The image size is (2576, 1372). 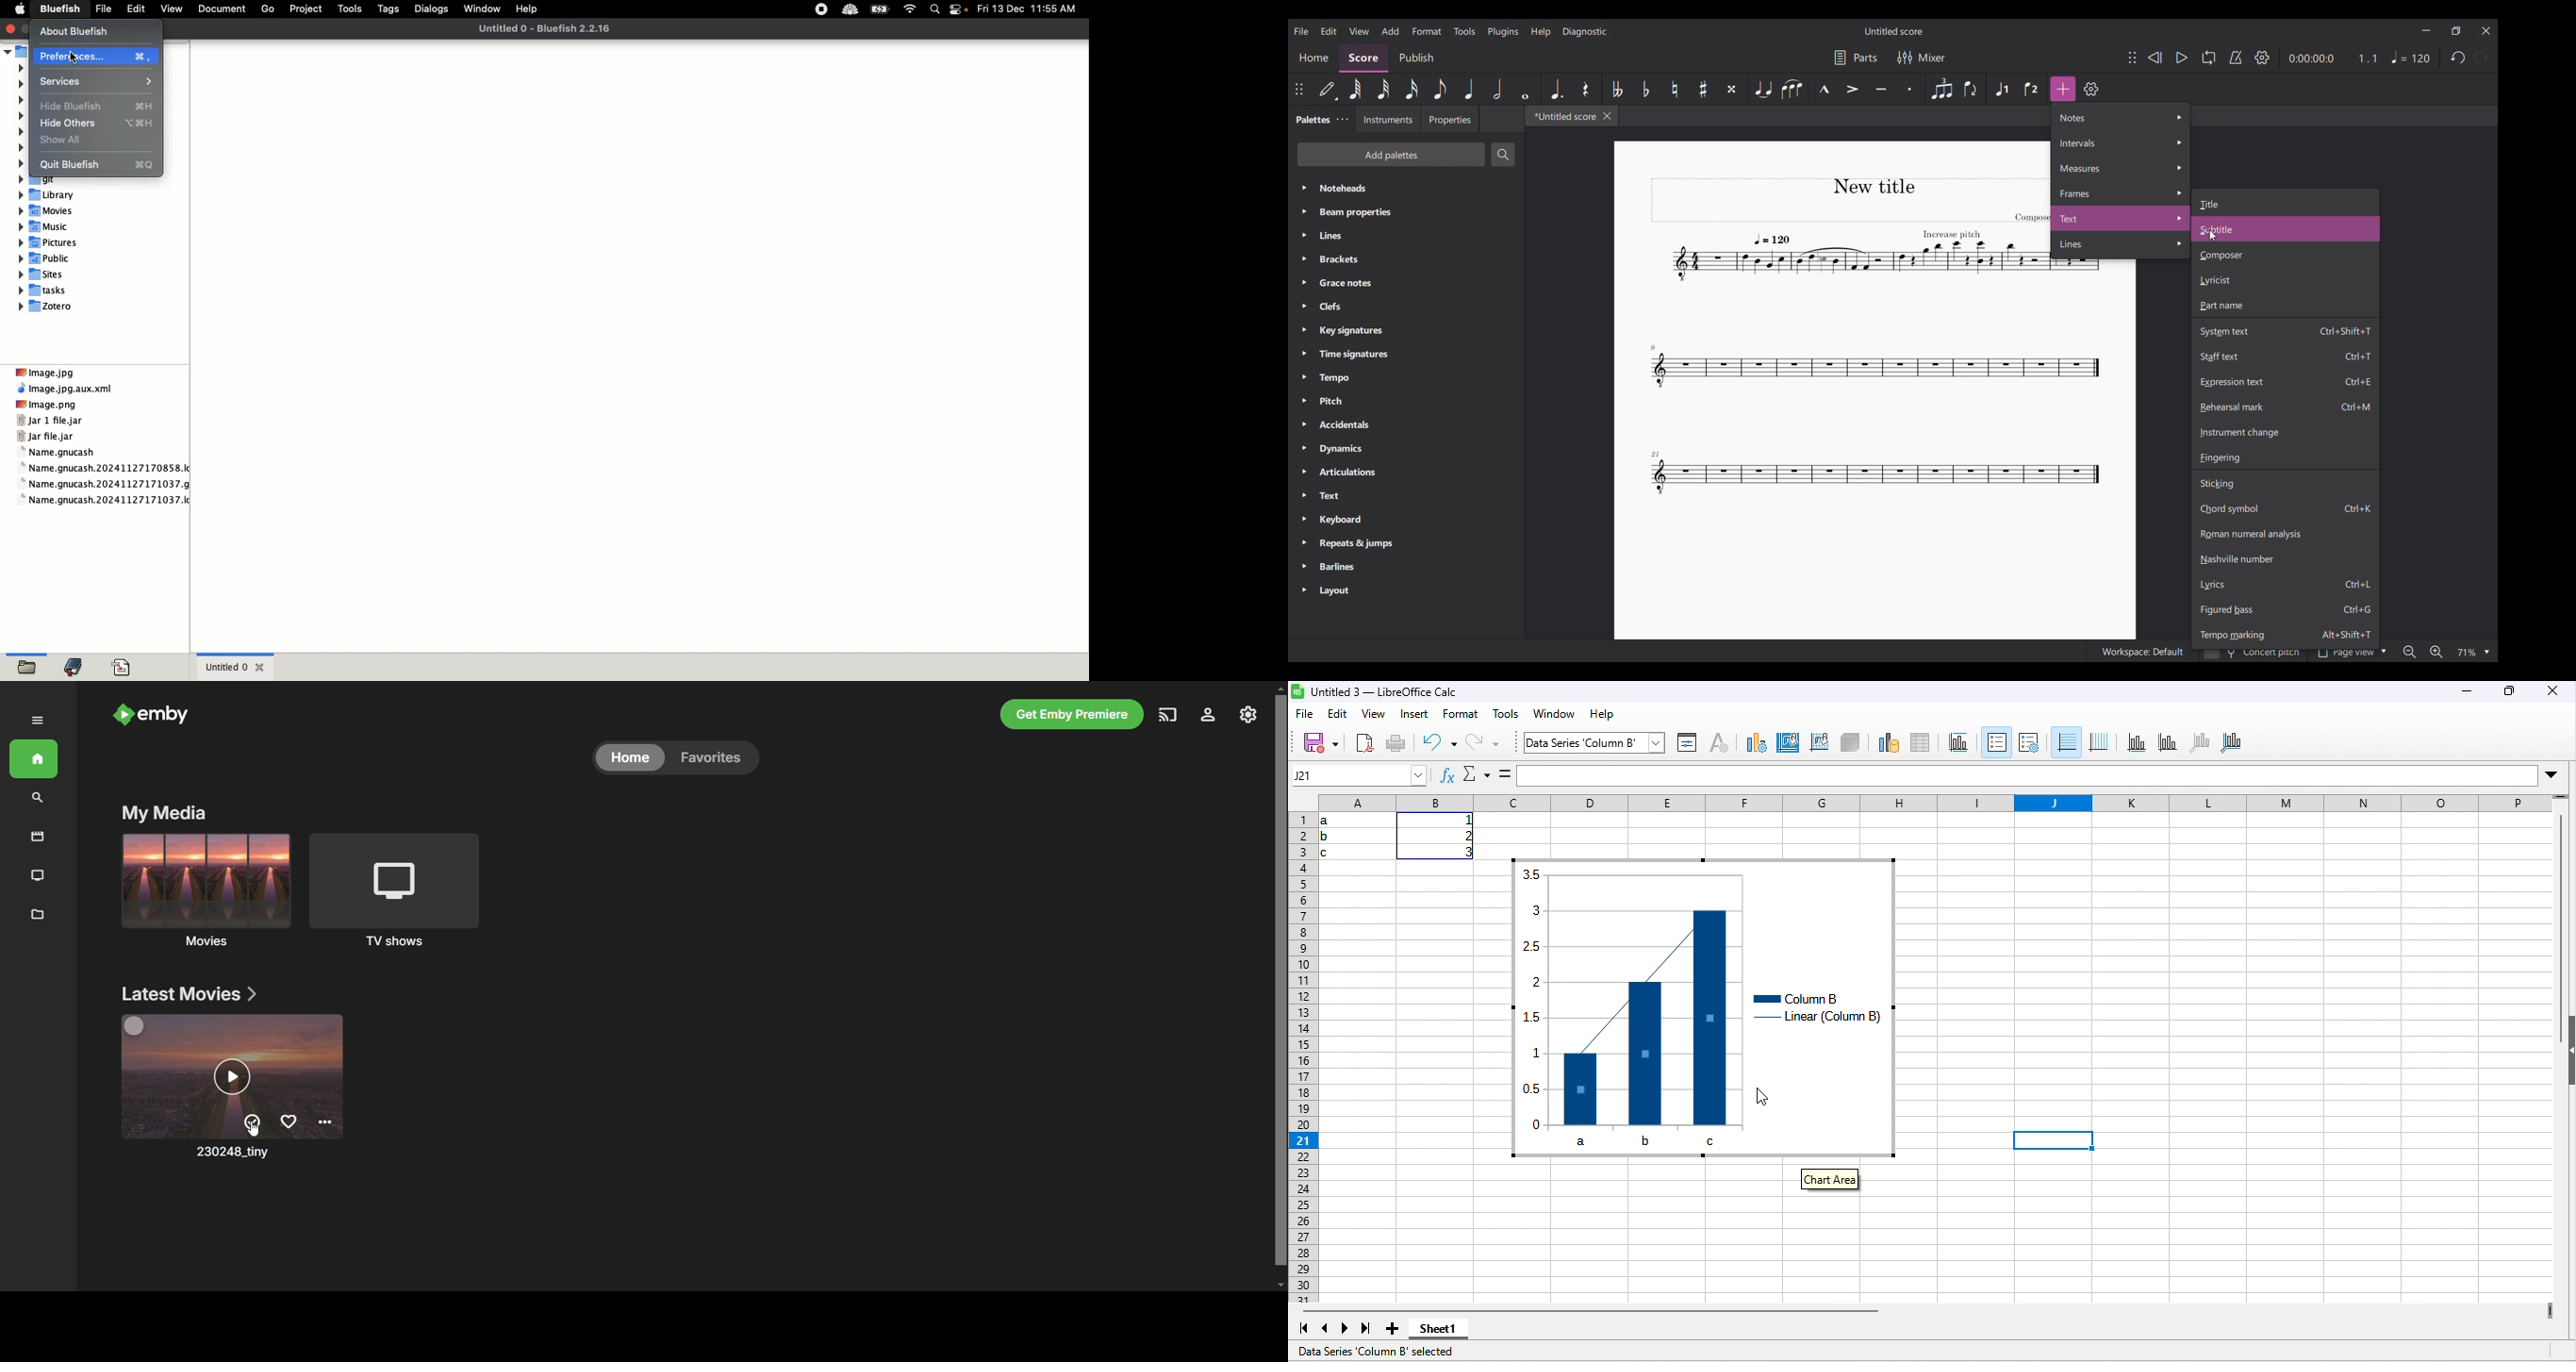 What do you see at coordinates (1598, 1311) in the screenshot?
I see `horizontal scroll bar` at bounding box center [1598, 1311].